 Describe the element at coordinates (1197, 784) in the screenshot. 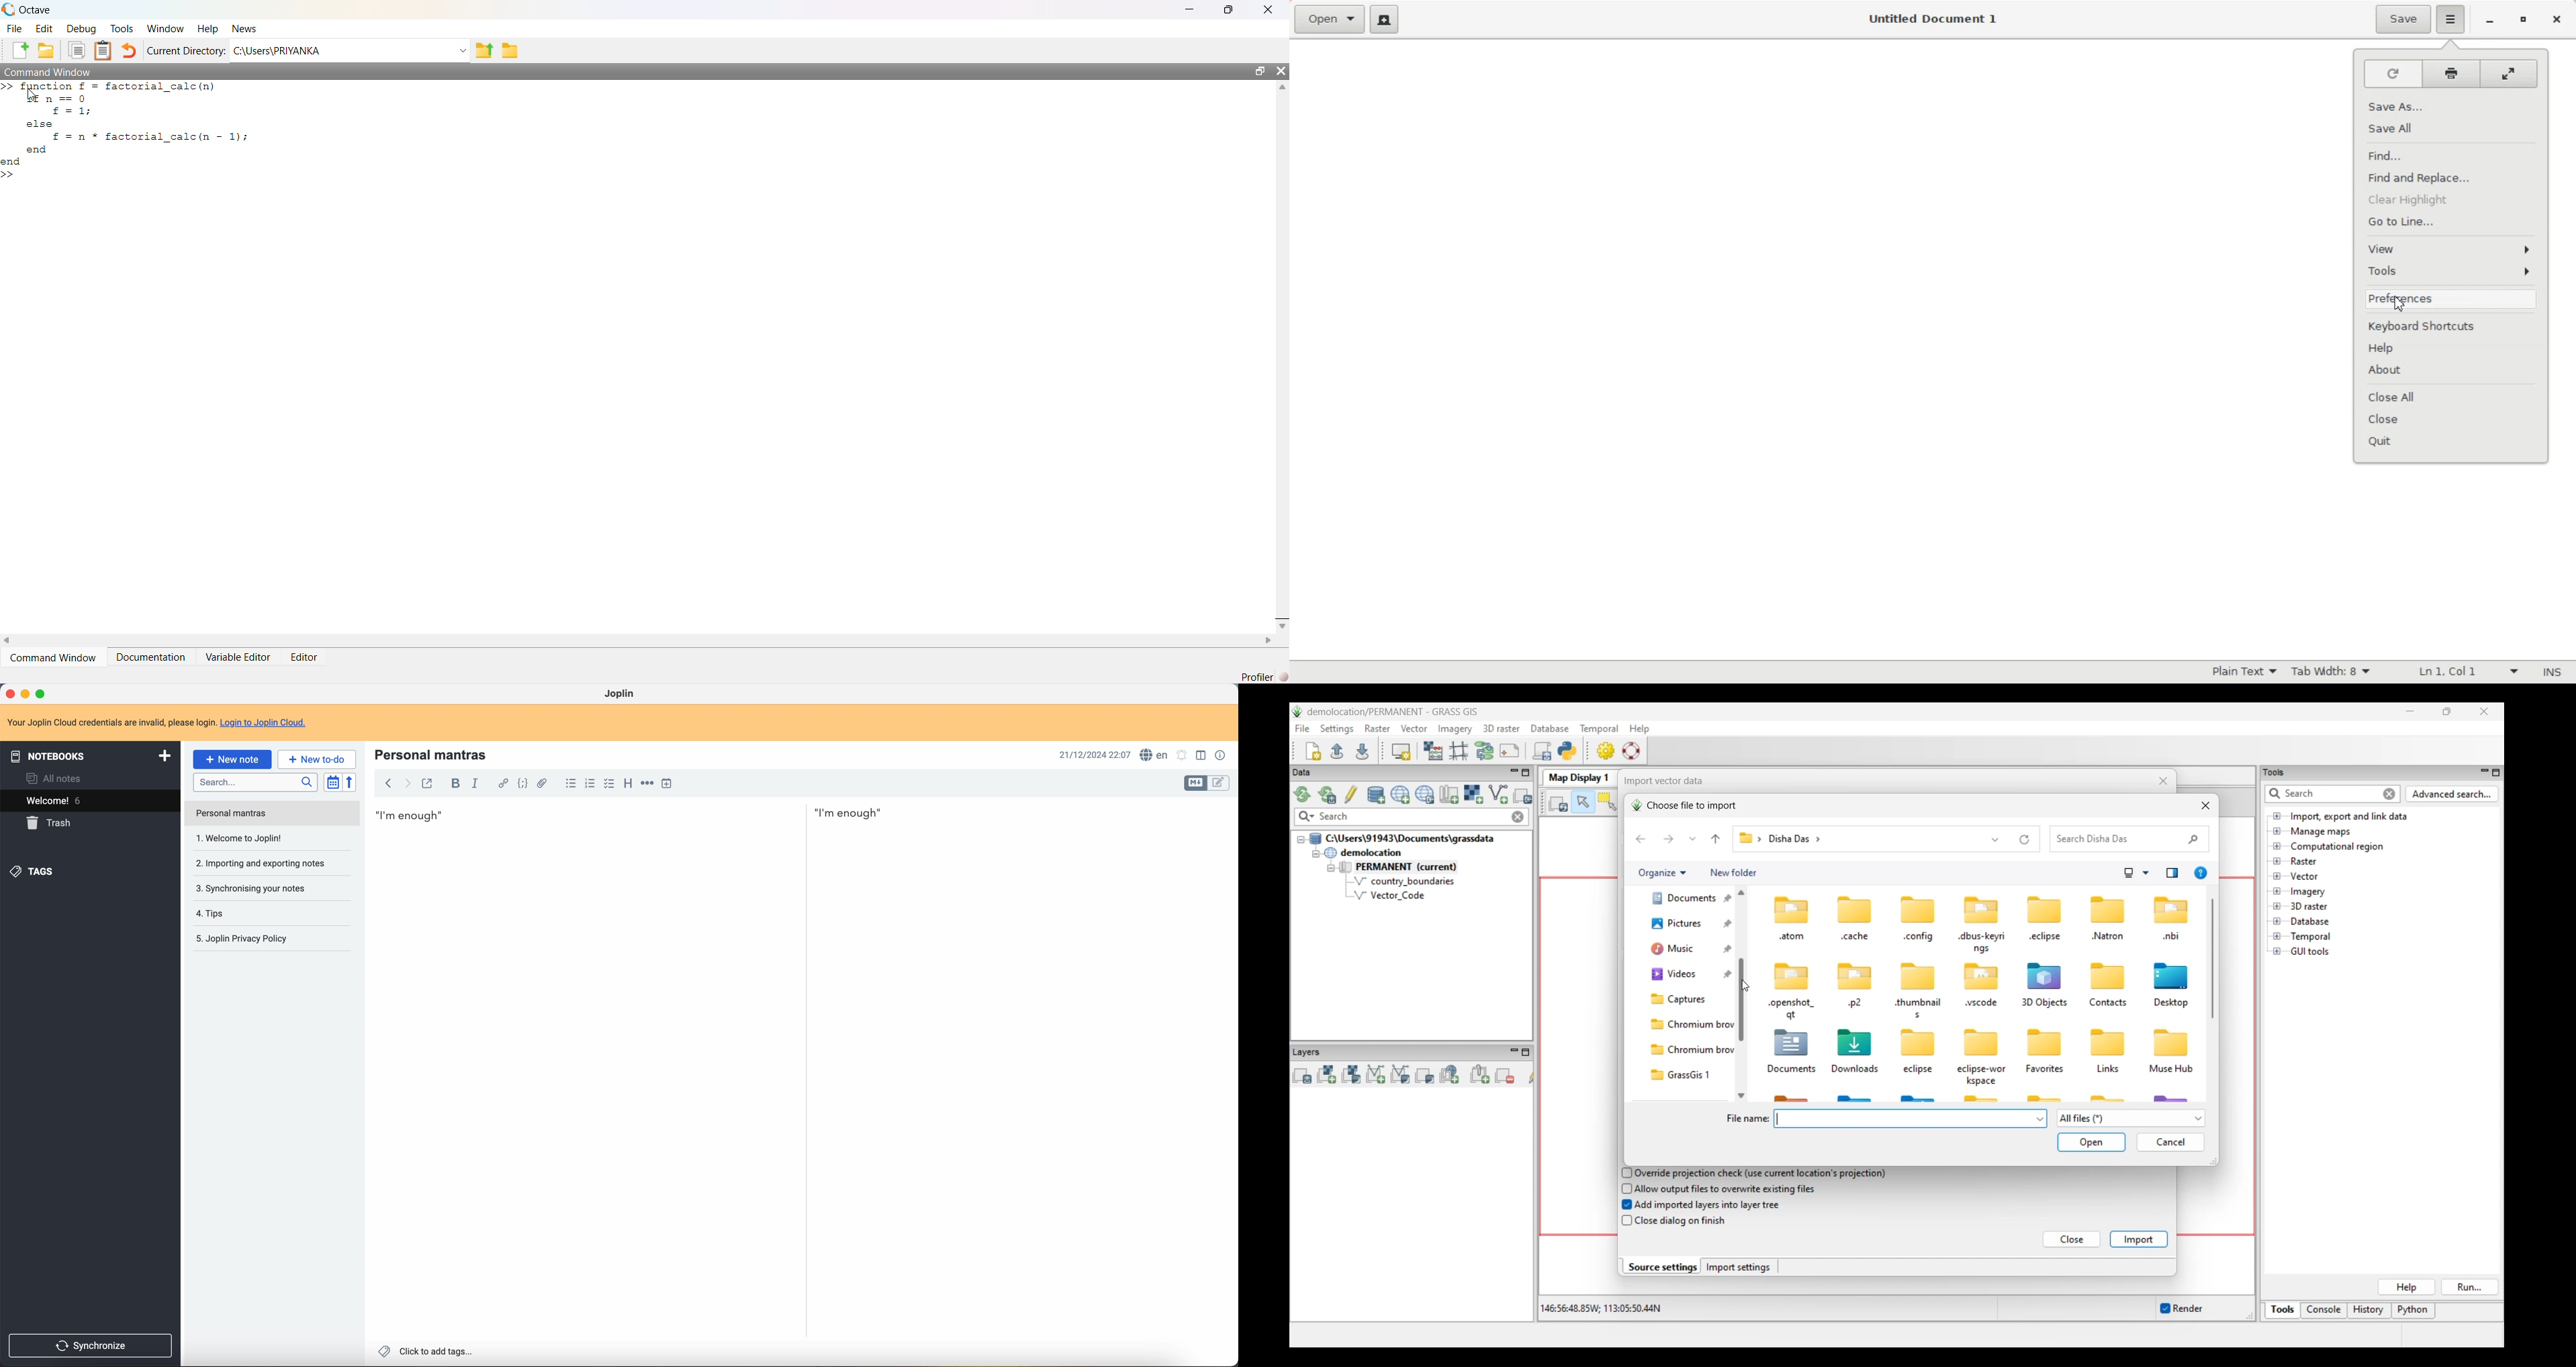

I see `toggle edit layout` at that location.